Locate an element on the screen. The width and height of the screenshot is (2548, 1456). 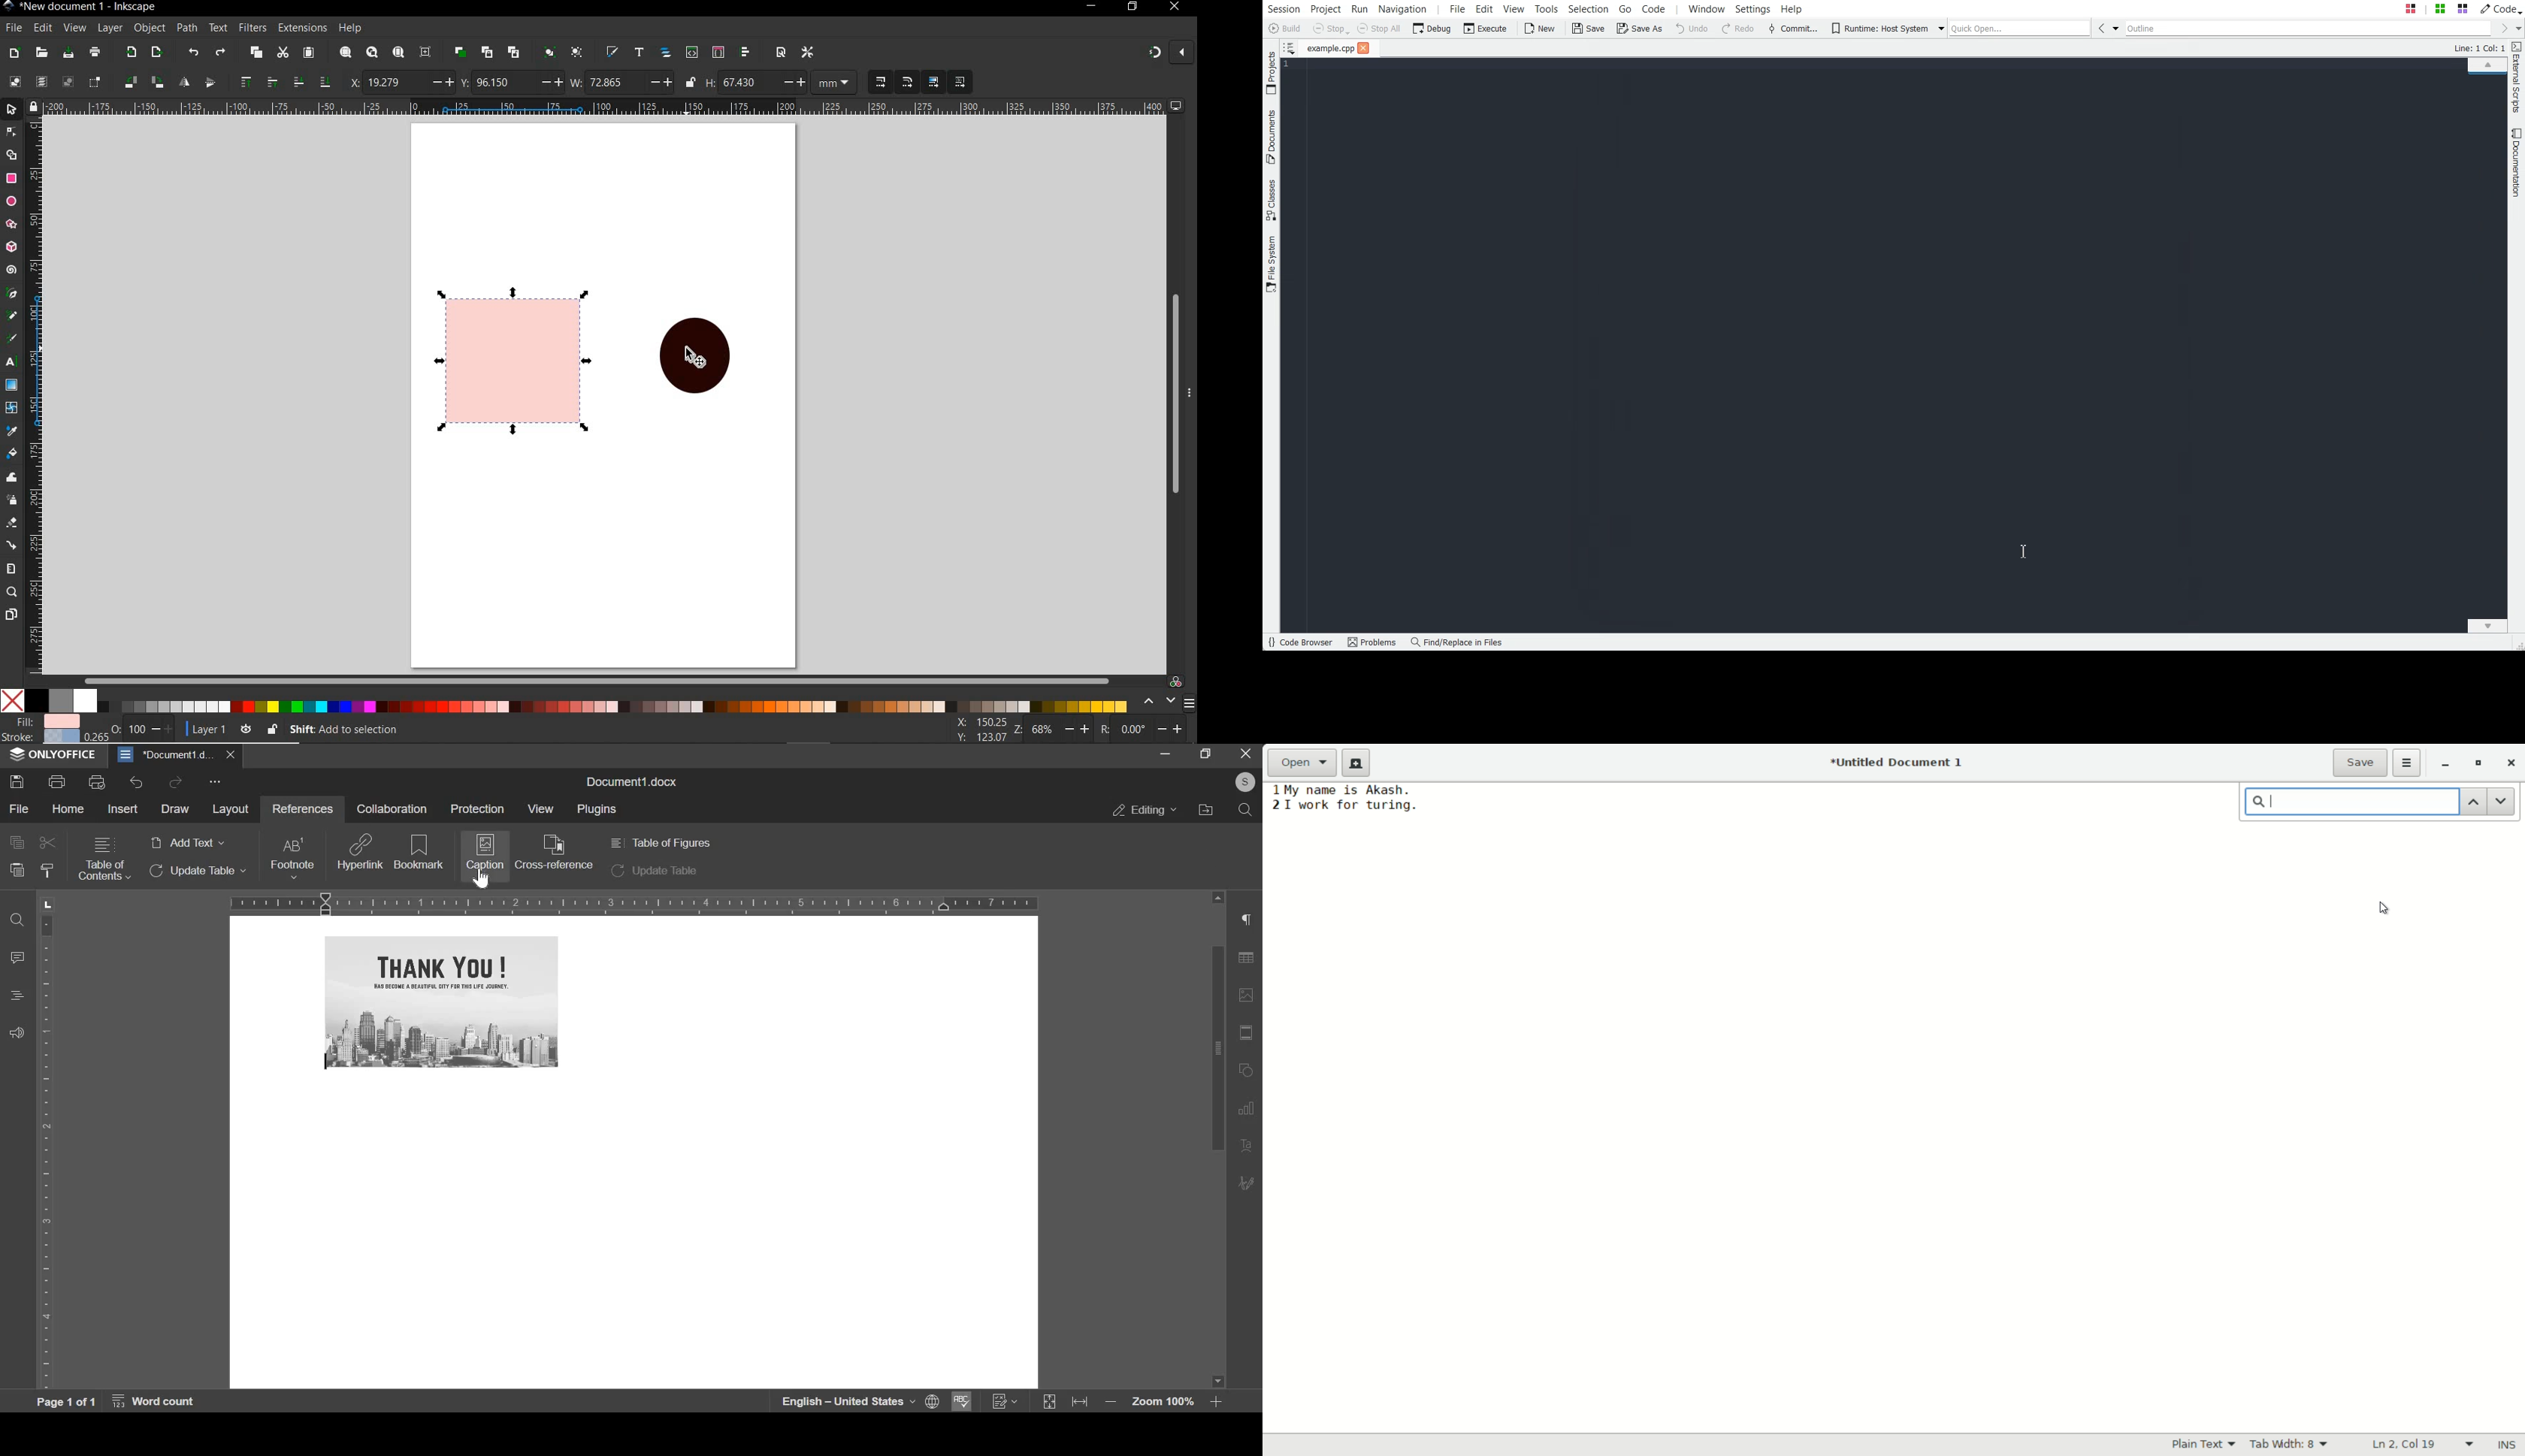
open preferances is located at coordinates (807, 53).